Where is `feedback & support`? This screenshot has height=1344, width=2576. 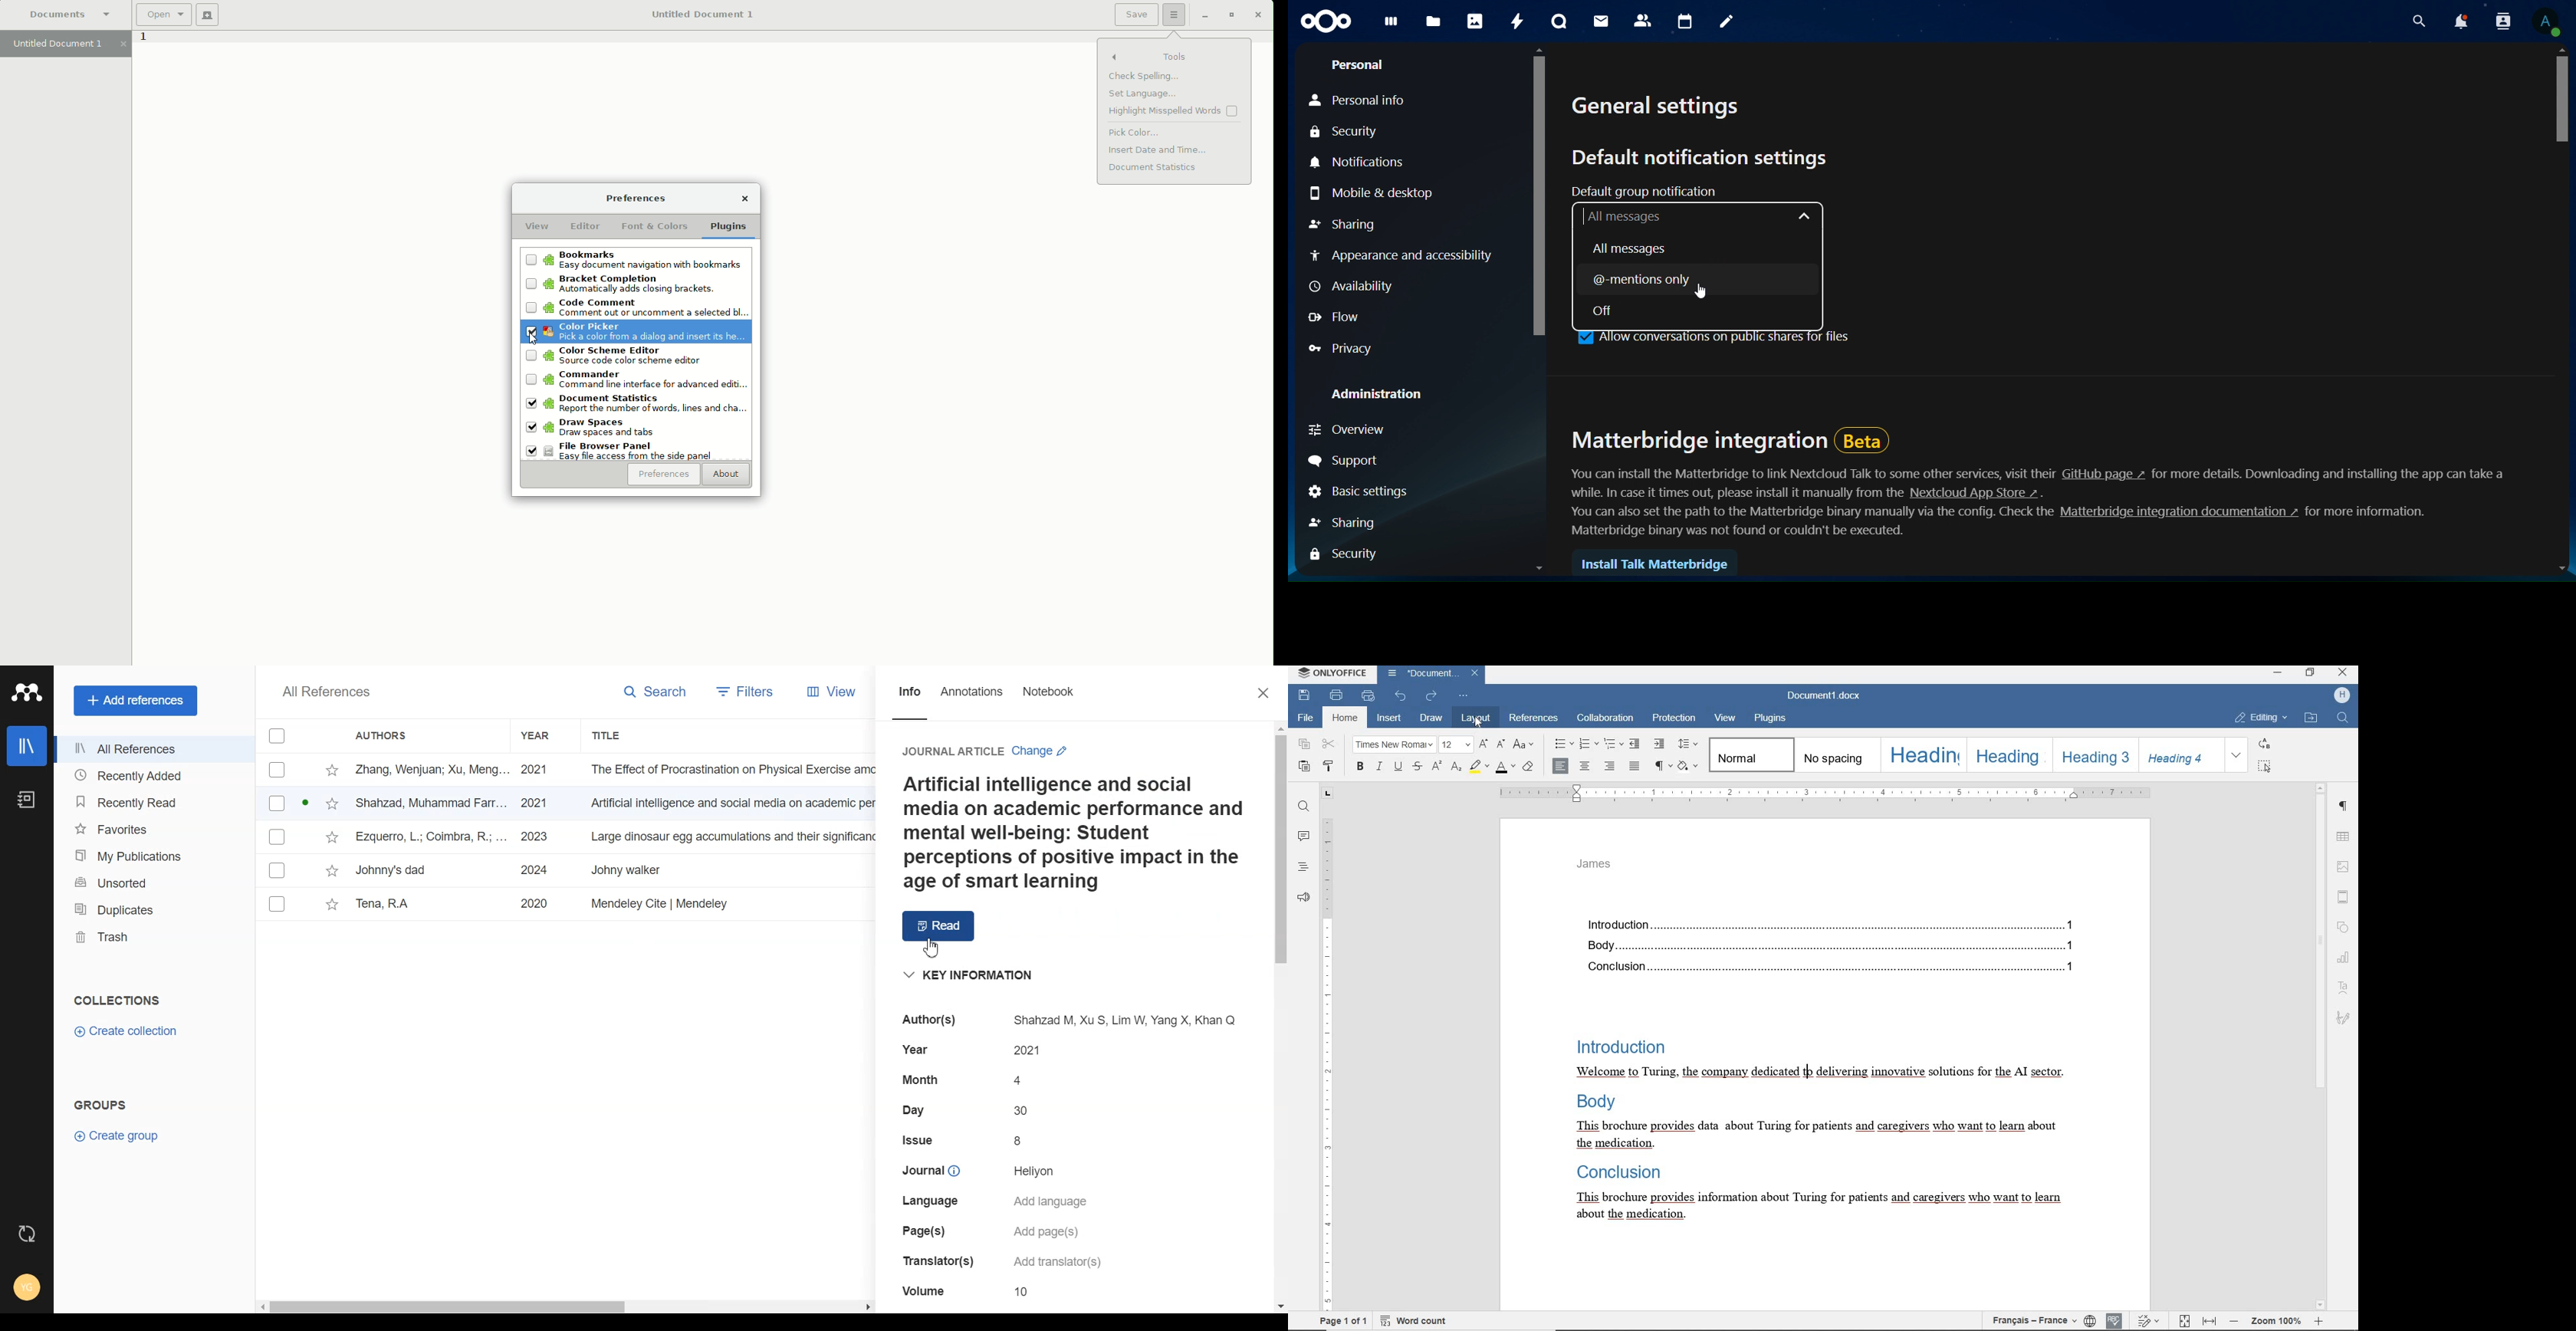 feedback & support is located at coordinates (1302, 898).